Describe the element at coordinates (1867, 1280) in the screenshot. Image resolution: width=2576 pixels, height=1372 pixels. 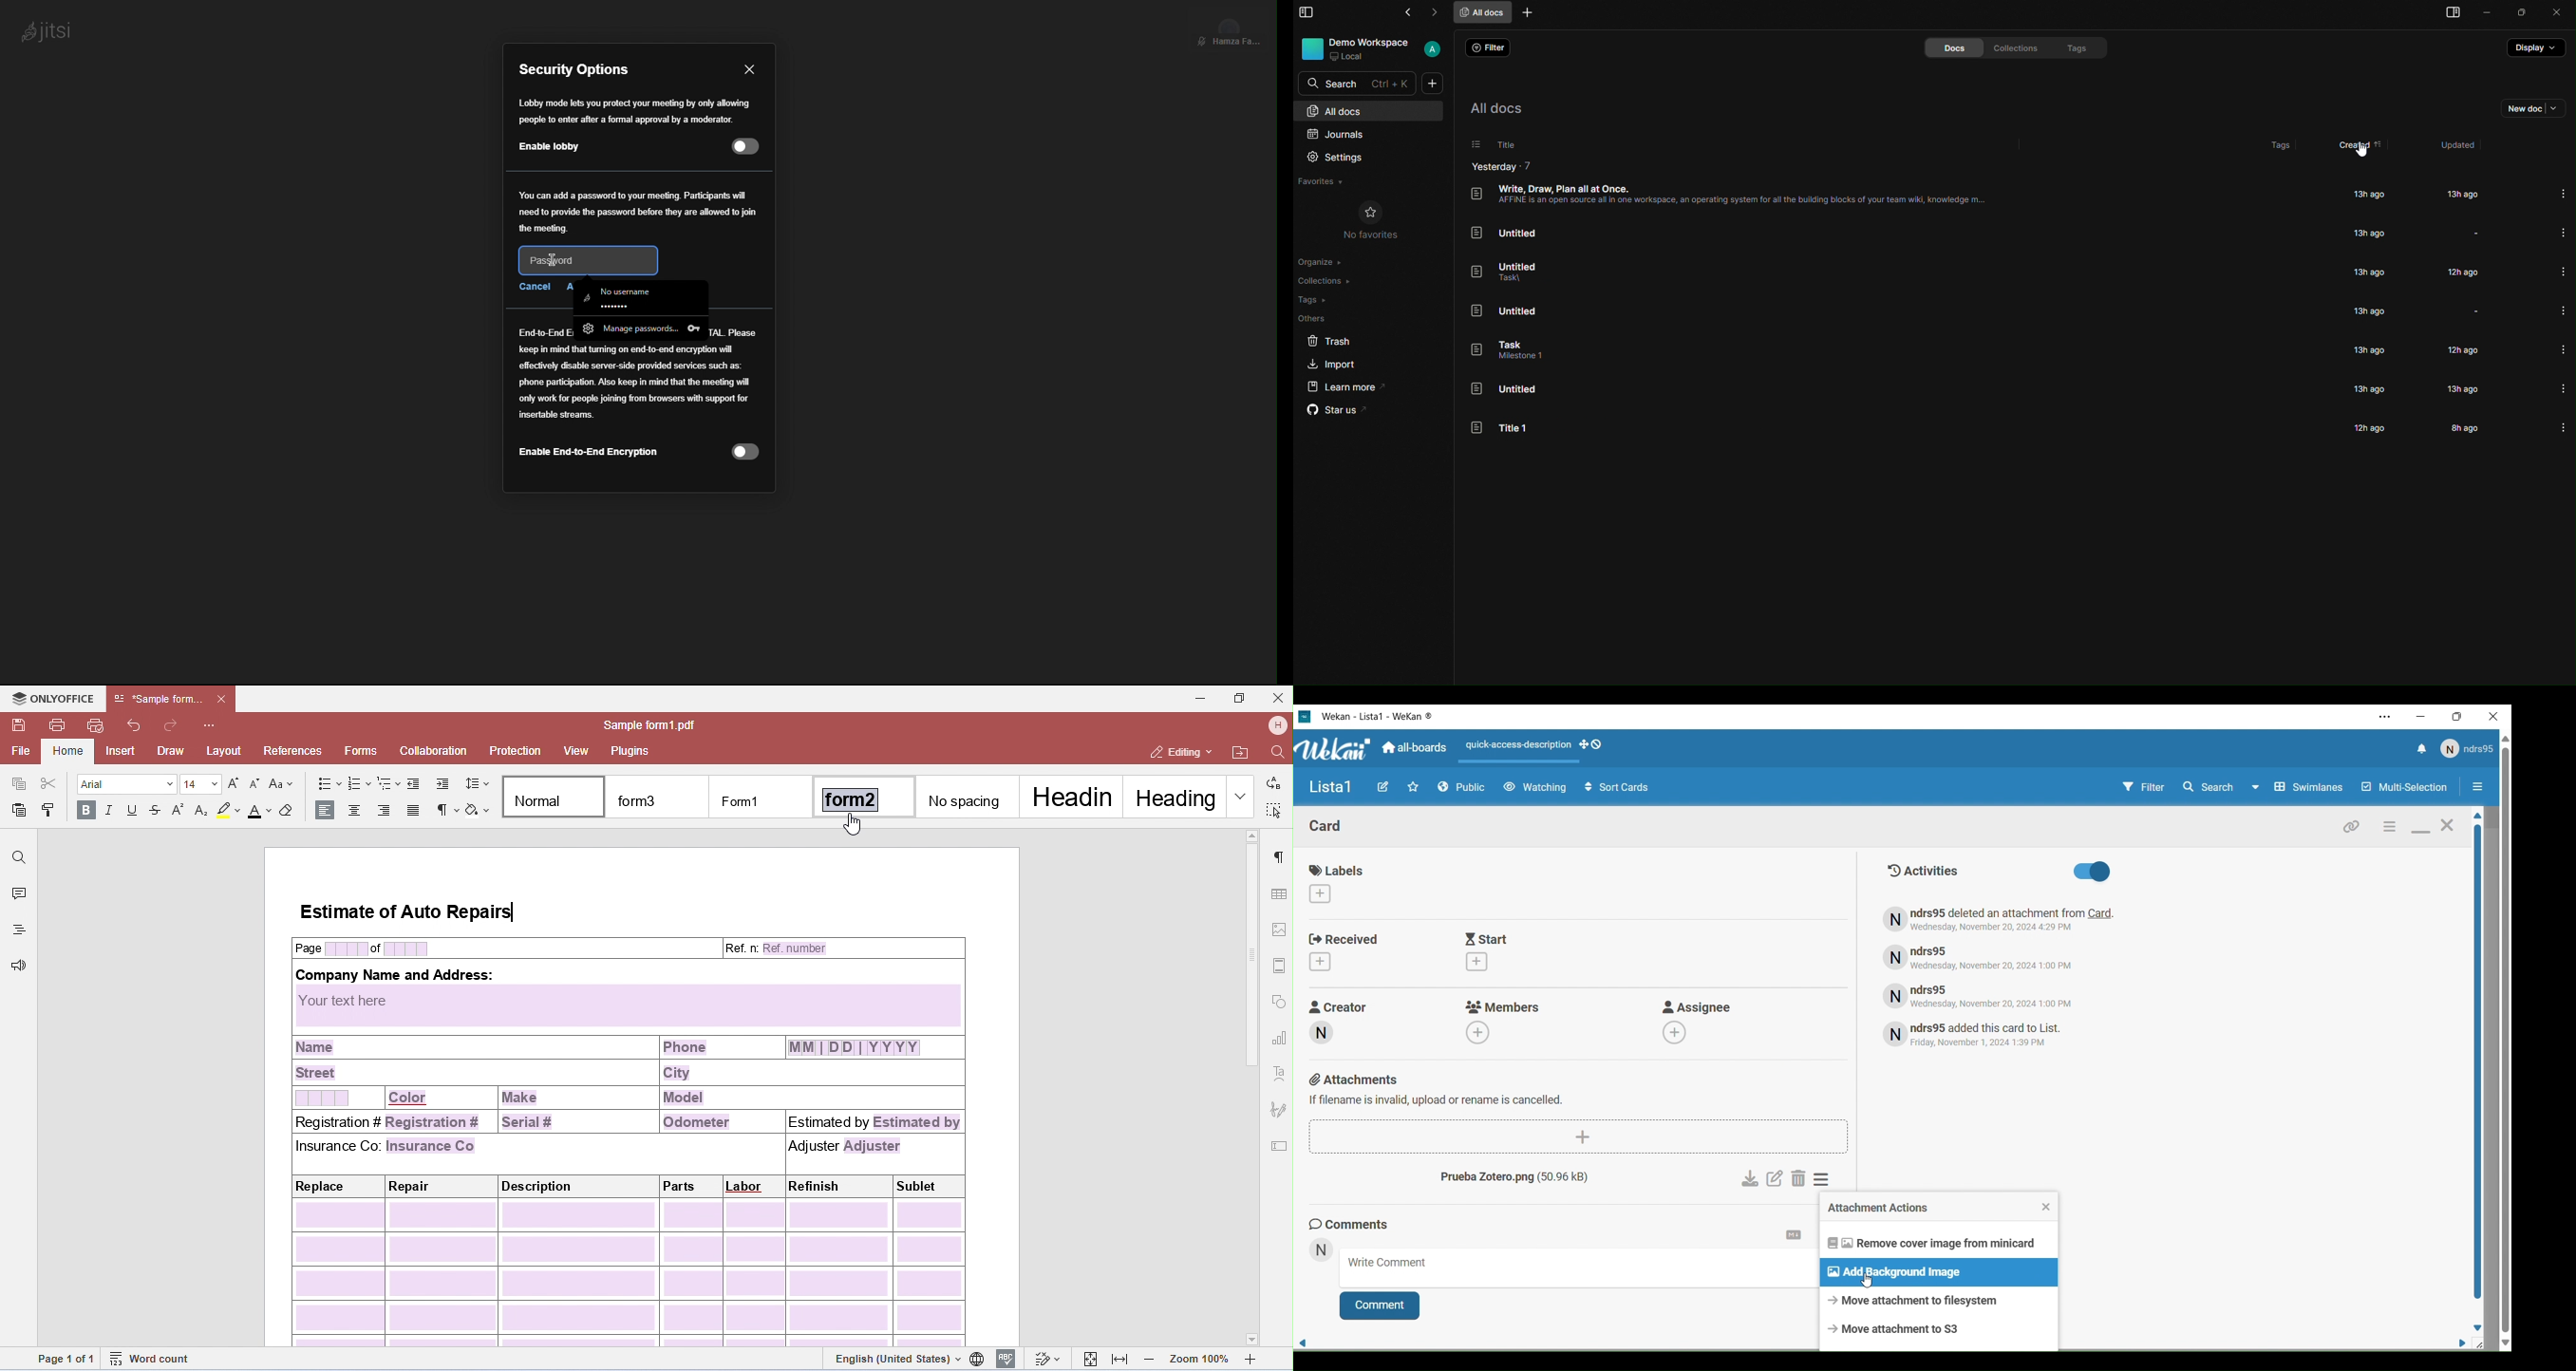
I see `Cursor` at that location.